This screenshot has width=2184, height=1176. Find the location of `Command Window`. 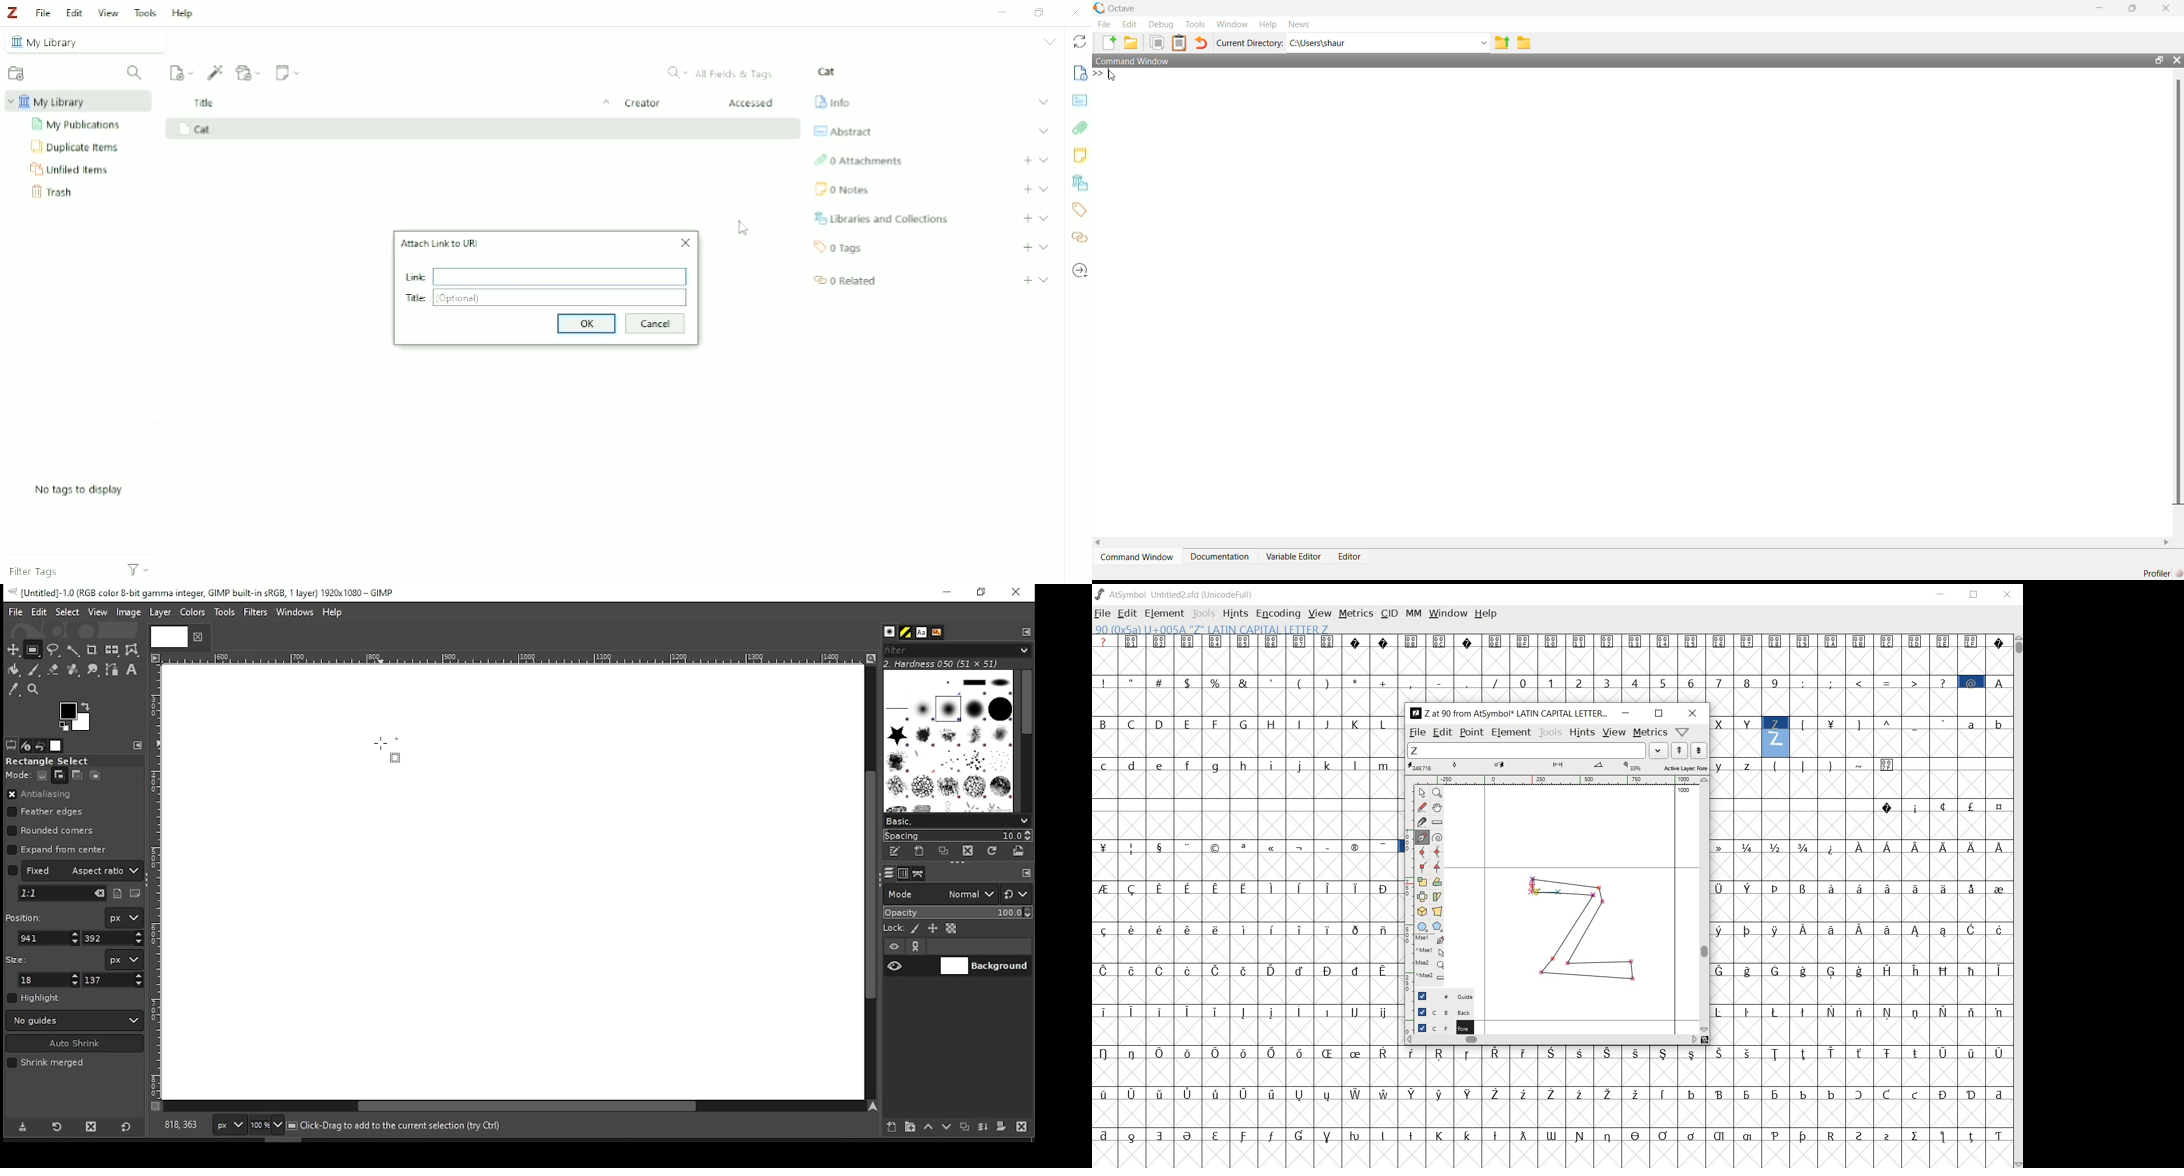

Command Window is located at coordinates (1133, 60).